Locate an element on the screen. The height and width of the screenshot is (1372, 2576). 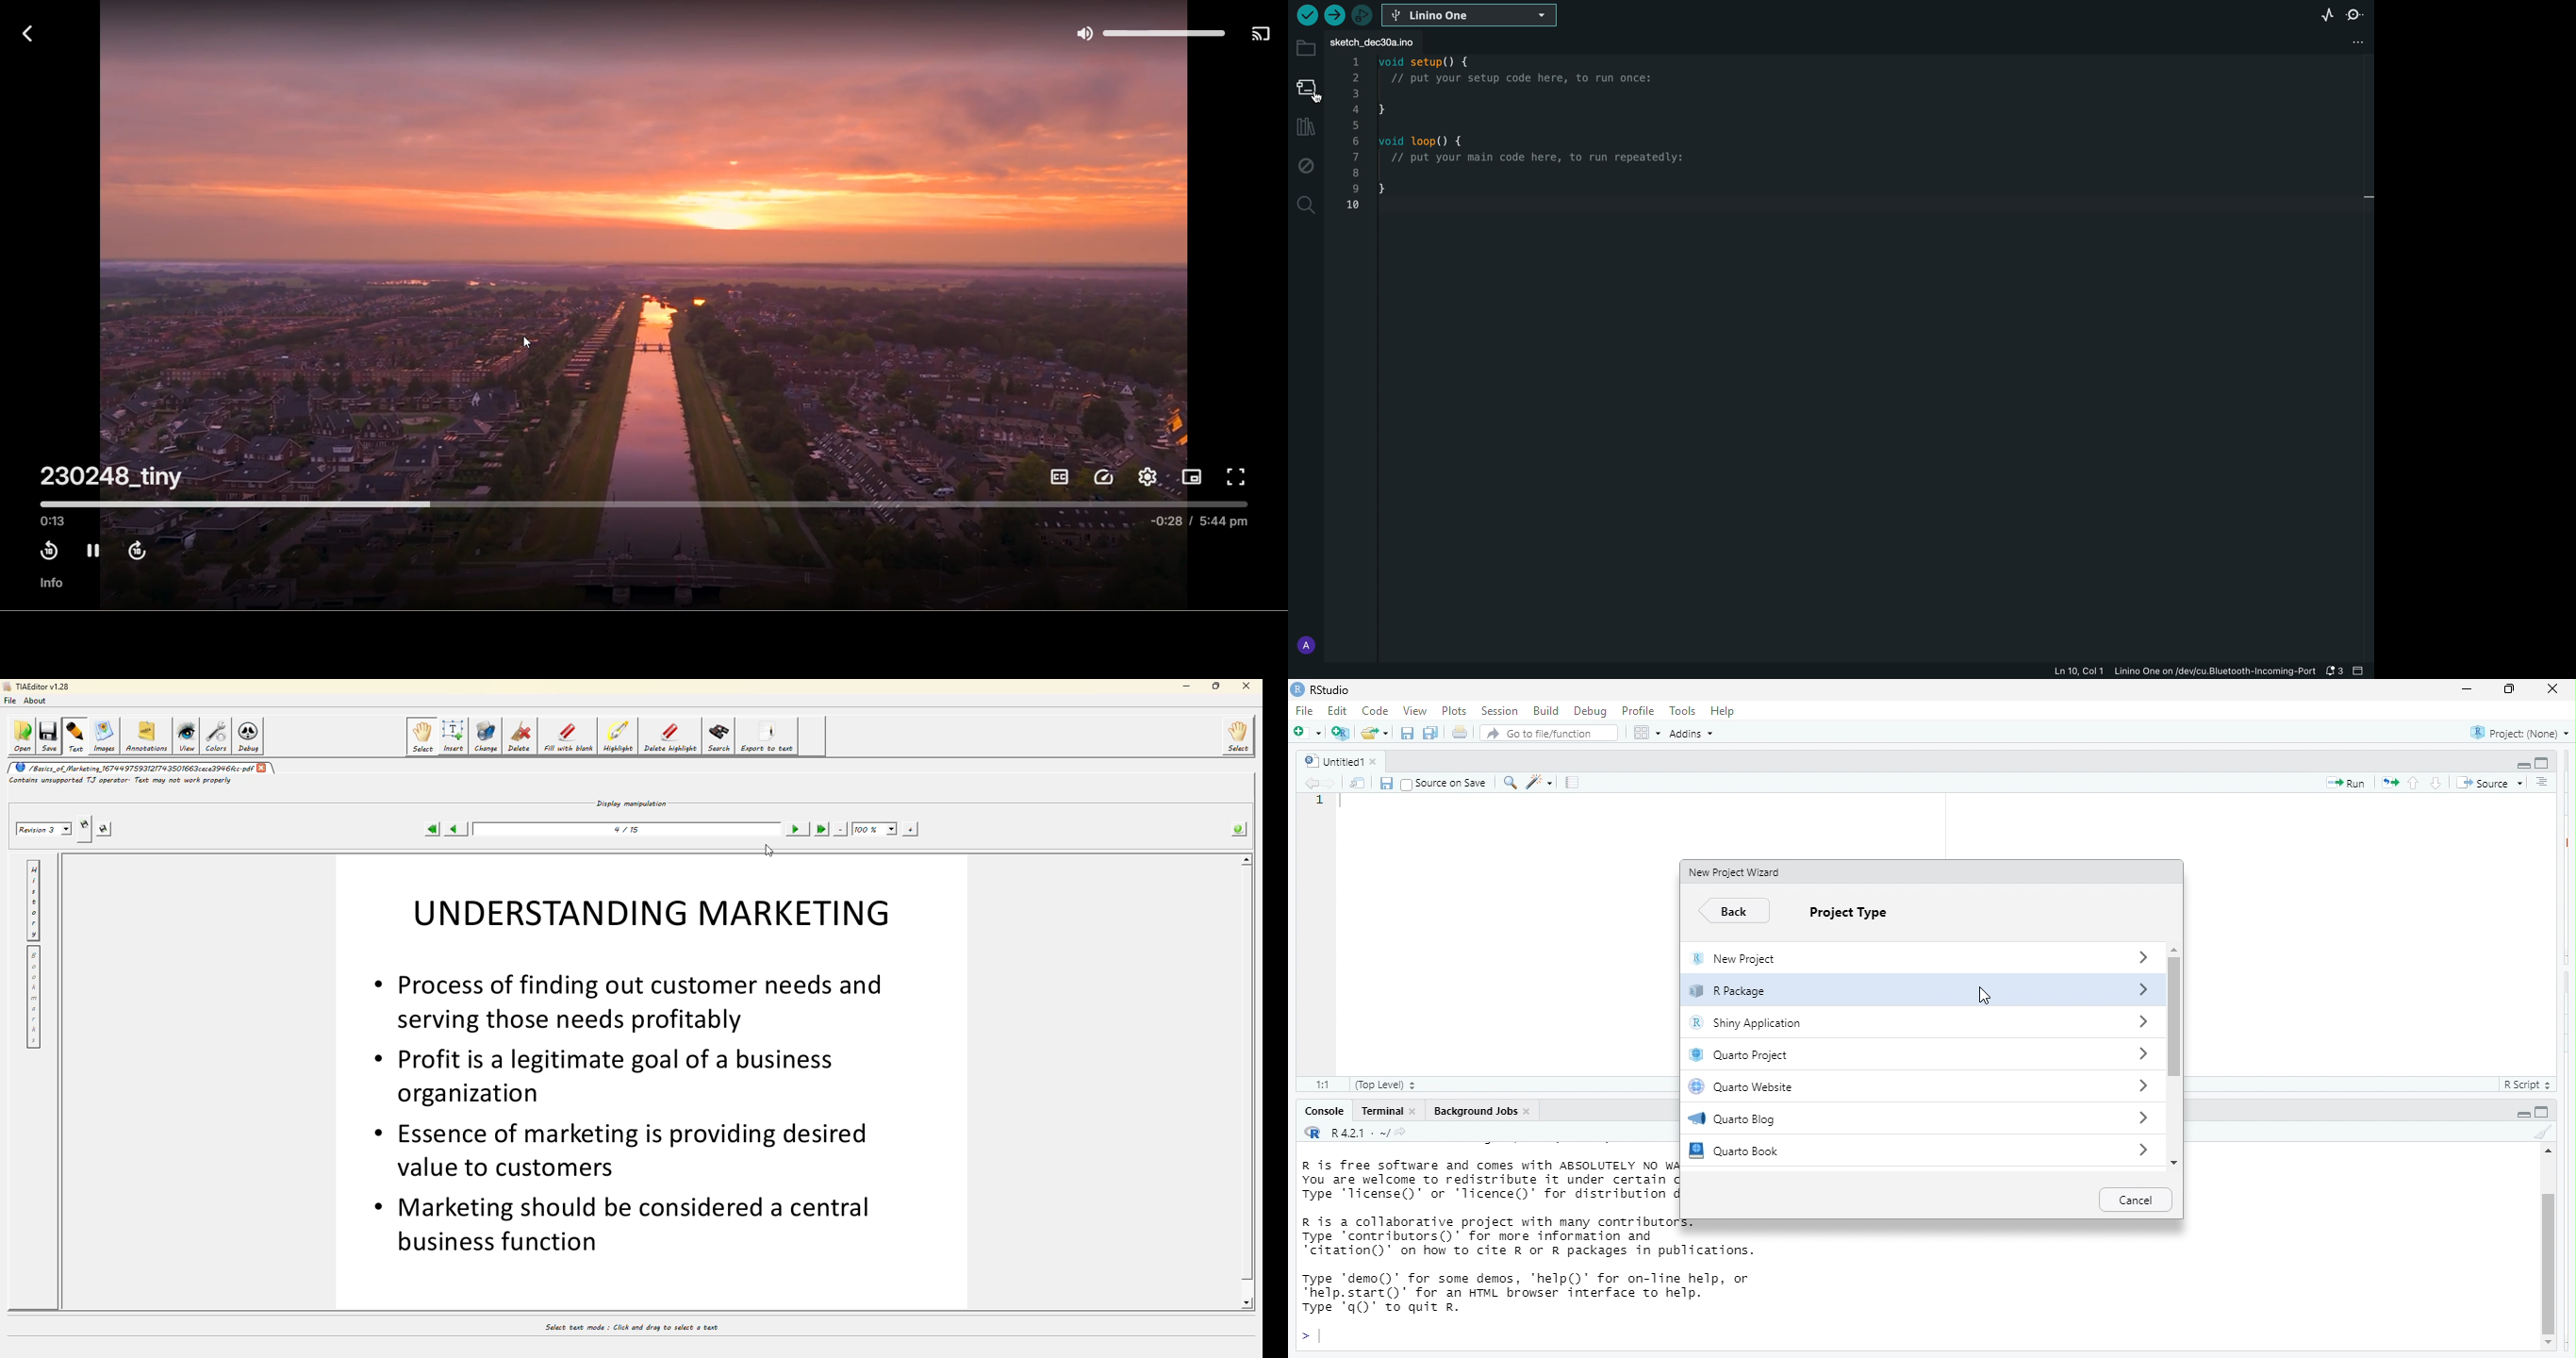
terminal is located at coordinates (1382, 1112).